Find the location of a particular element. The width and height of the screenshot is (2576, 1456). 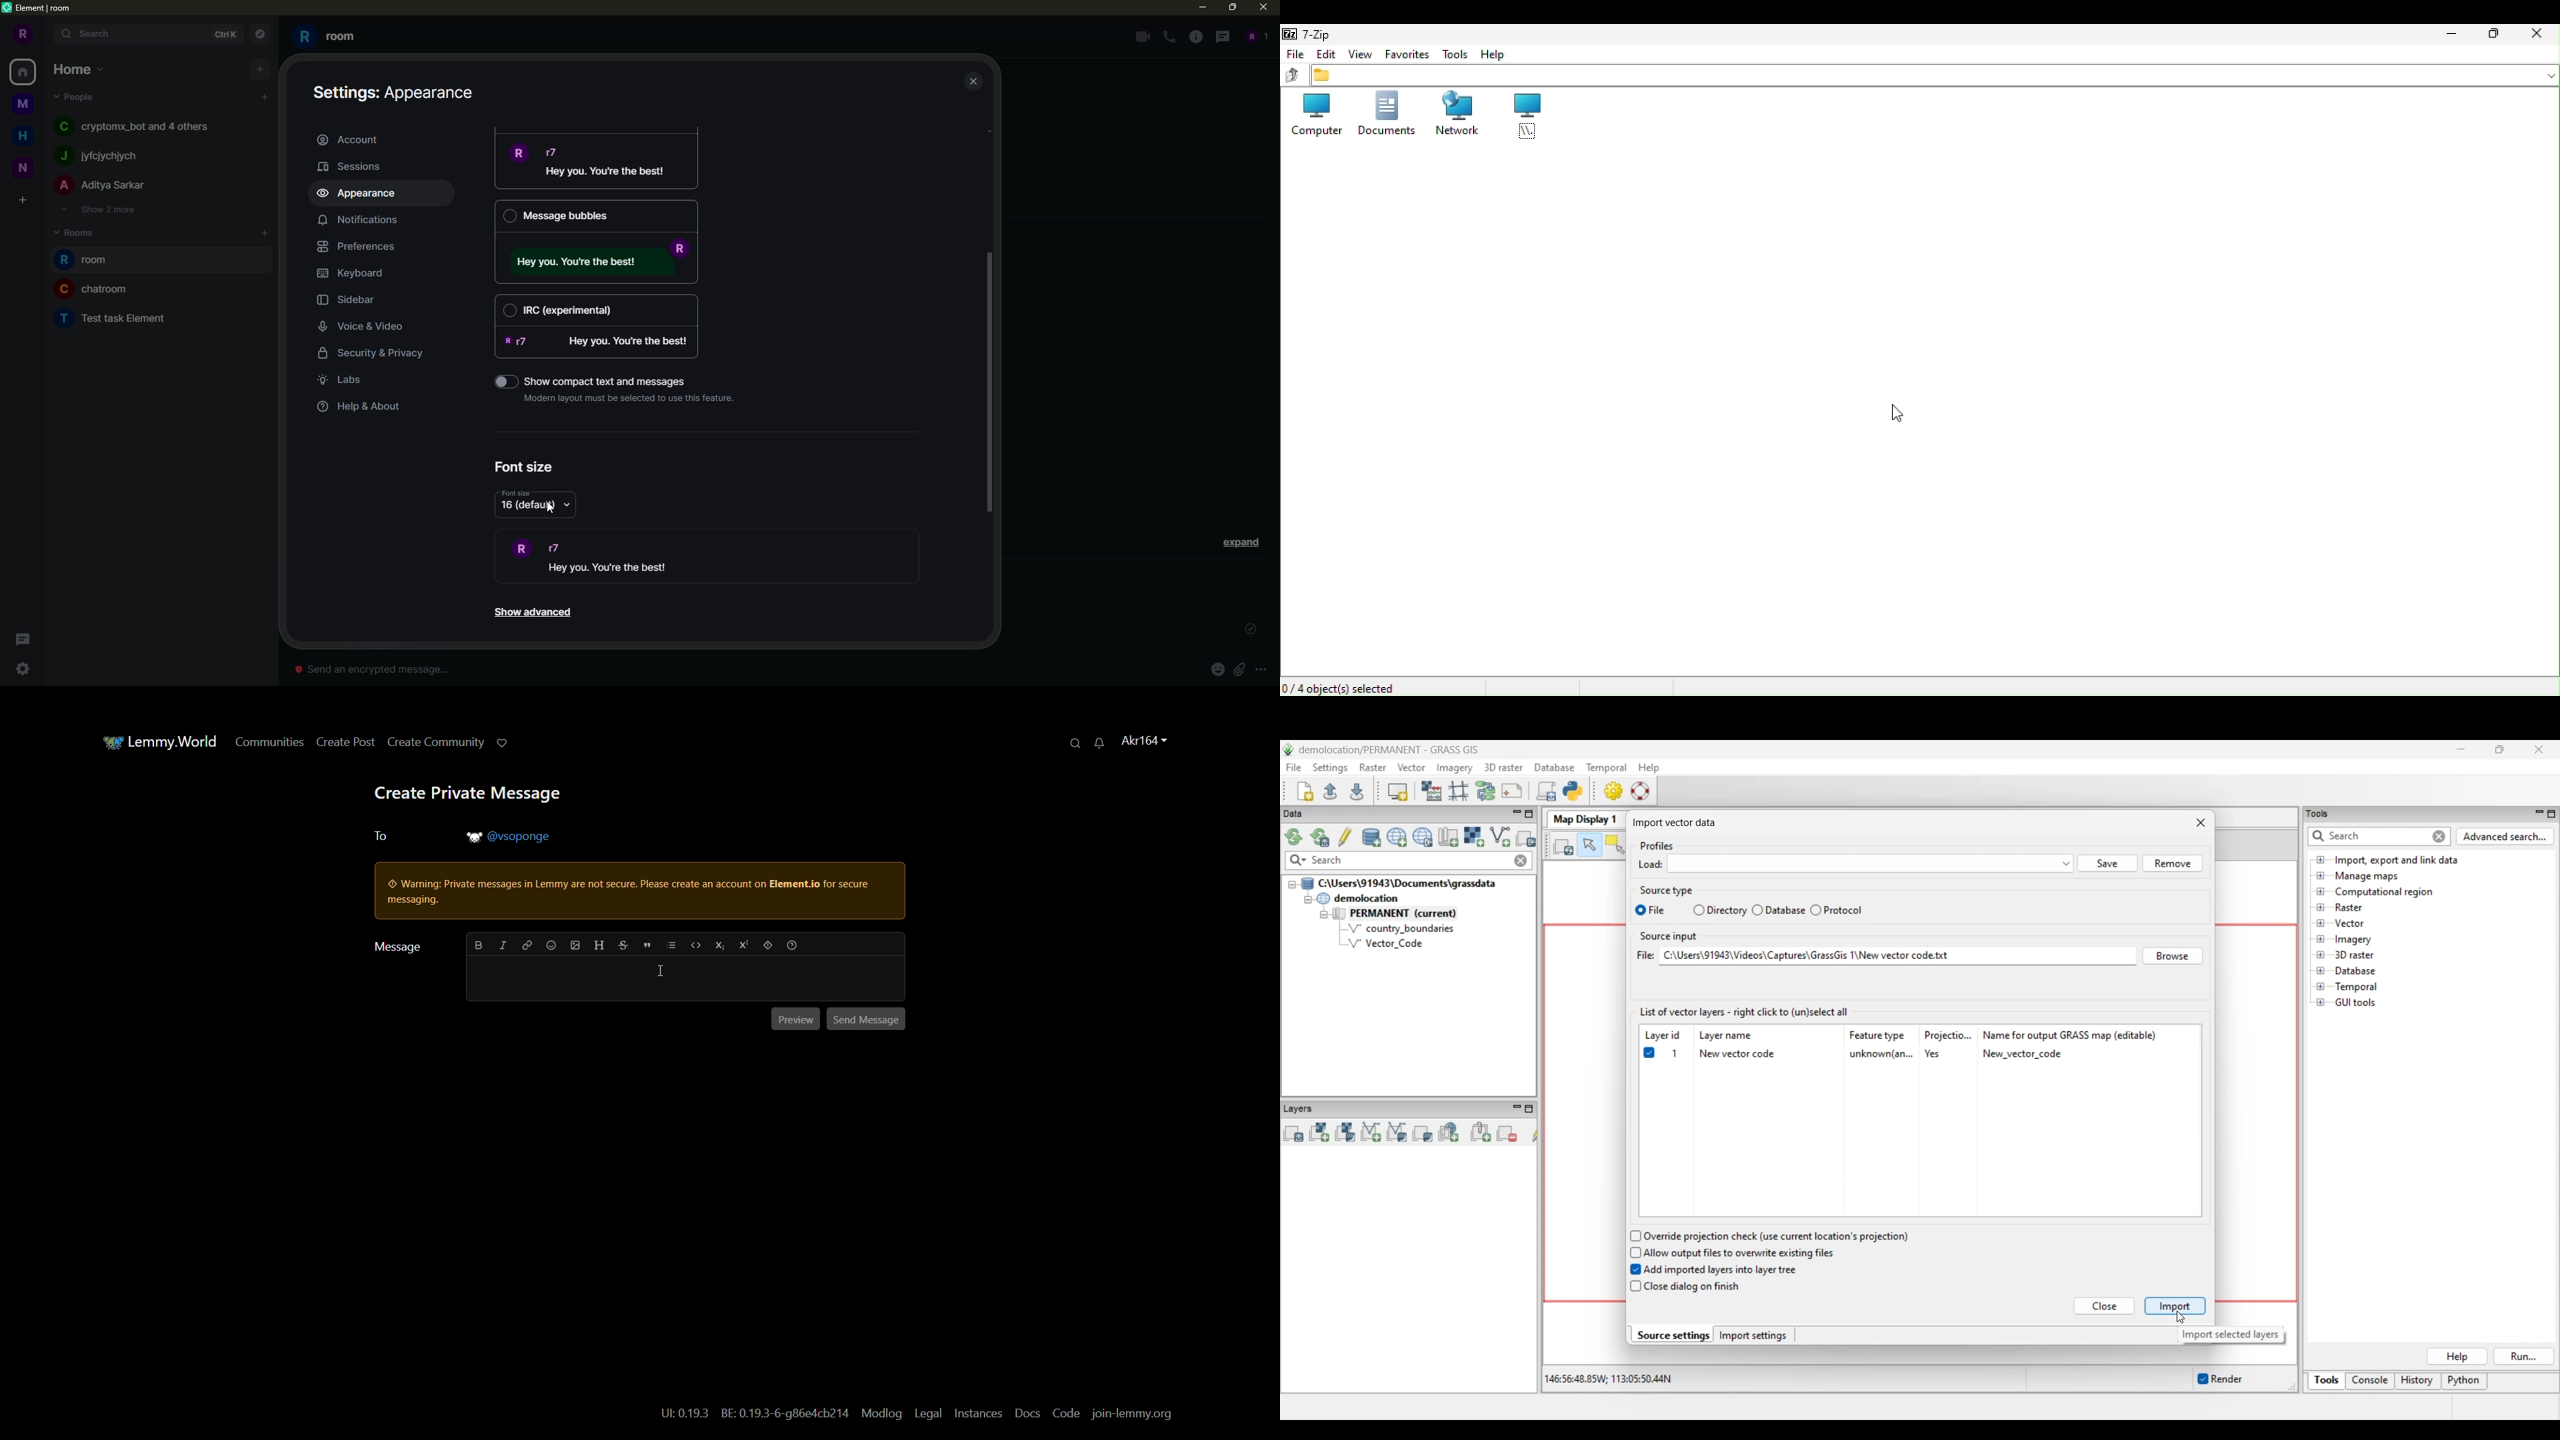

‘Show compact text and messages is located at coordinates (613, 379).